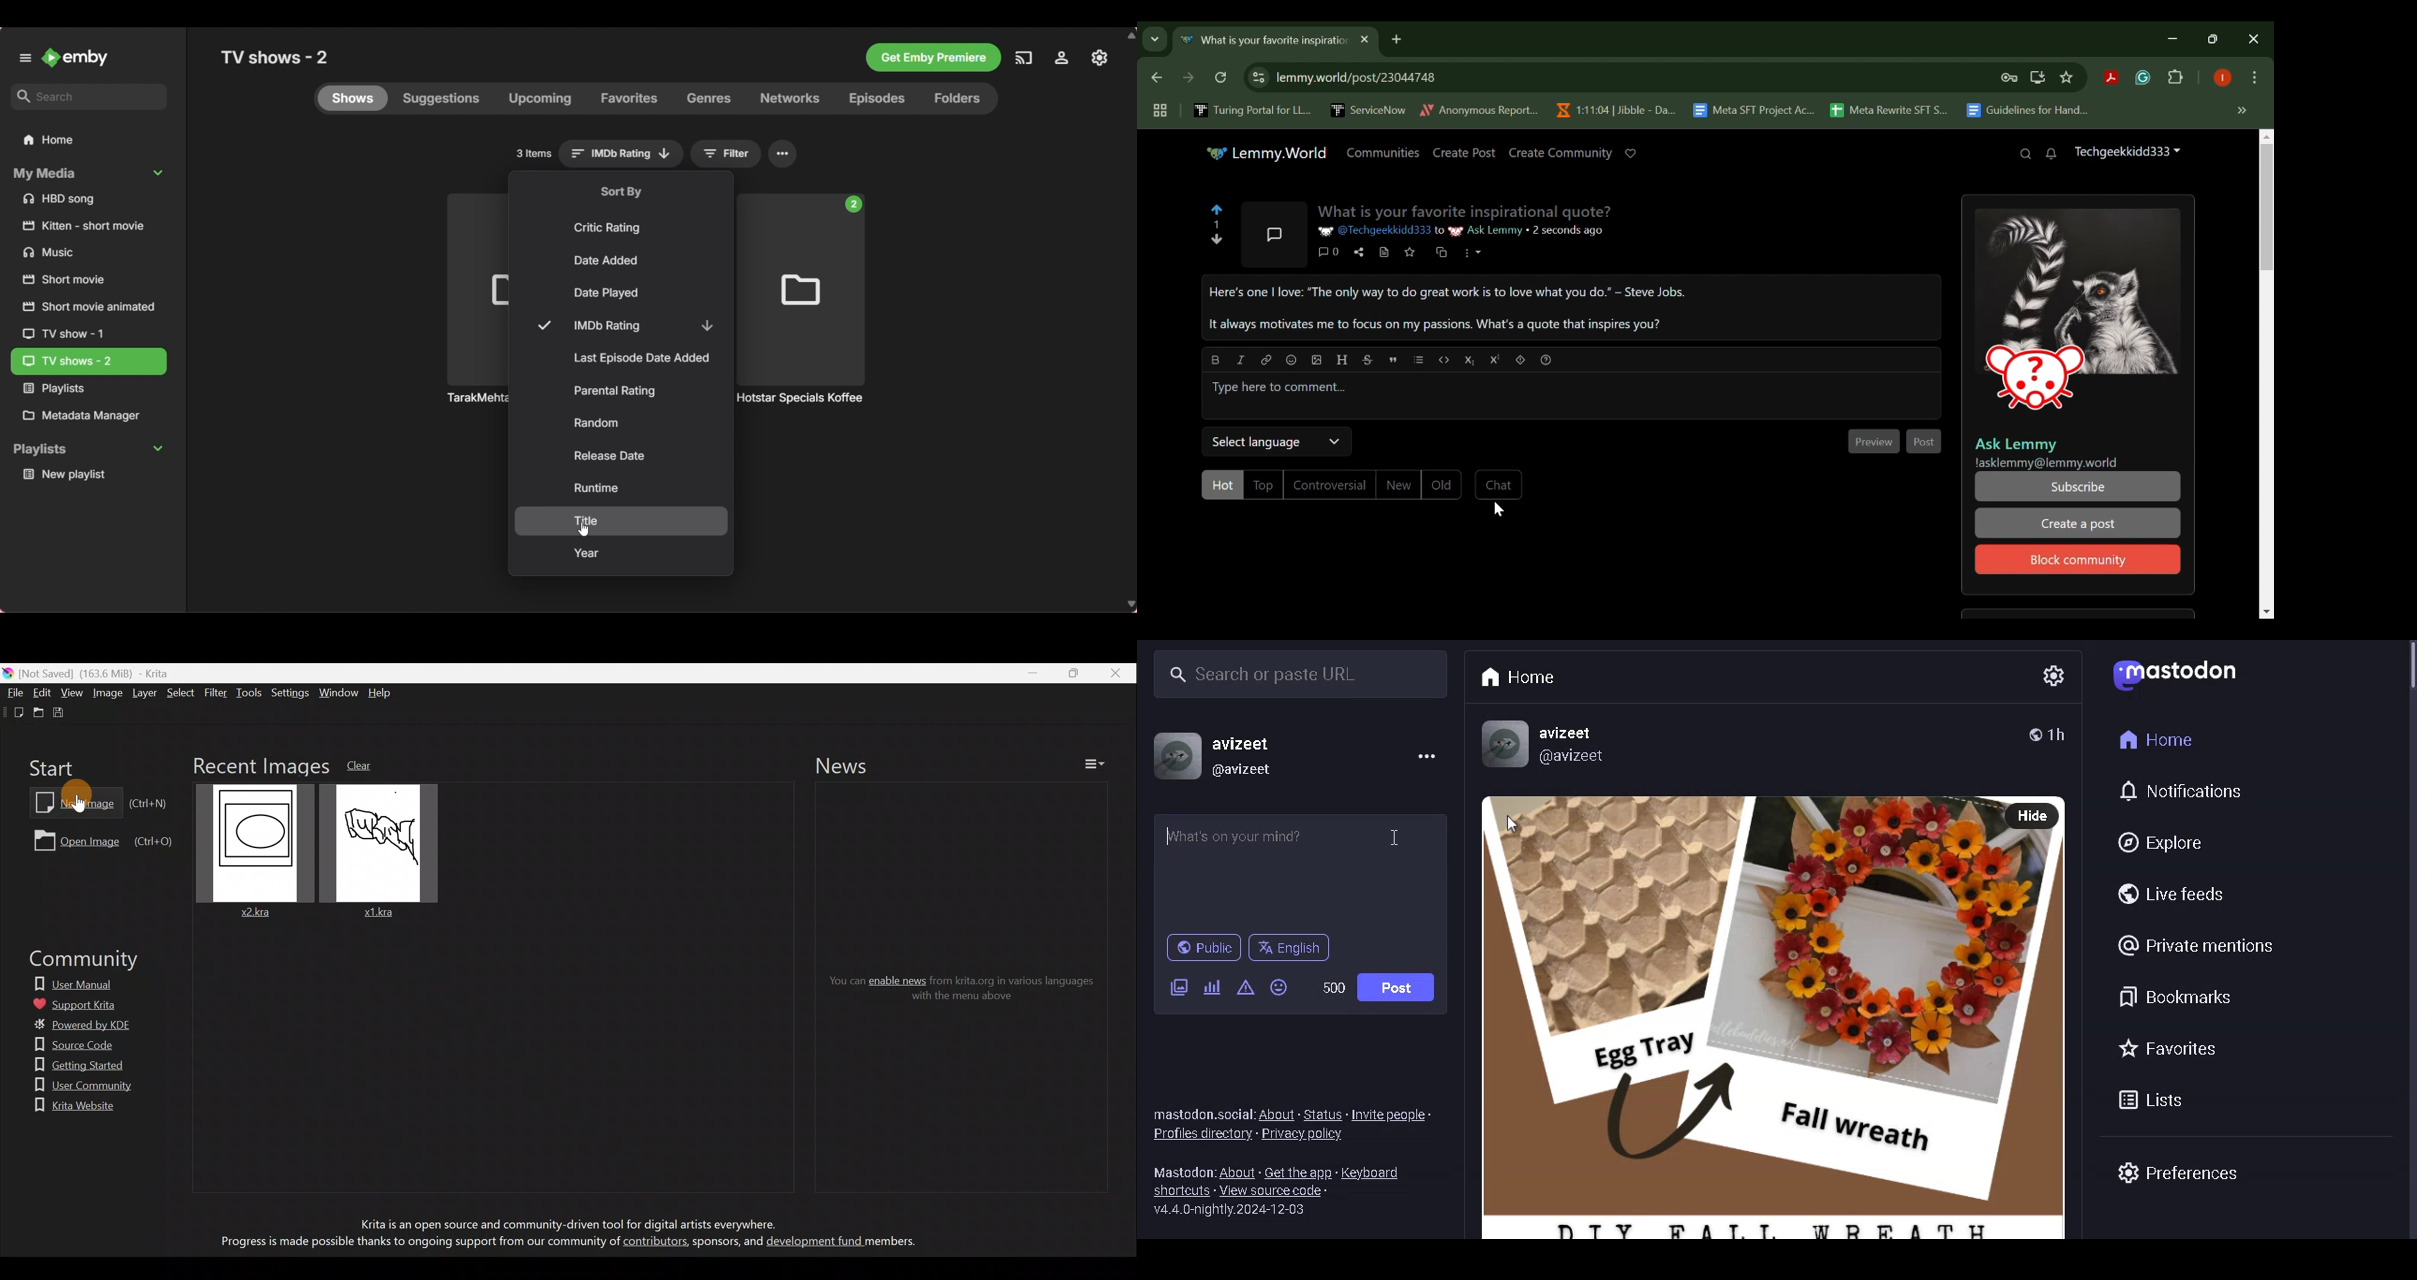  What do you see at coordinates (97, 801) in the screenshot?
I see `New image (Ctrl+N)` at bounding box center [97, 801].